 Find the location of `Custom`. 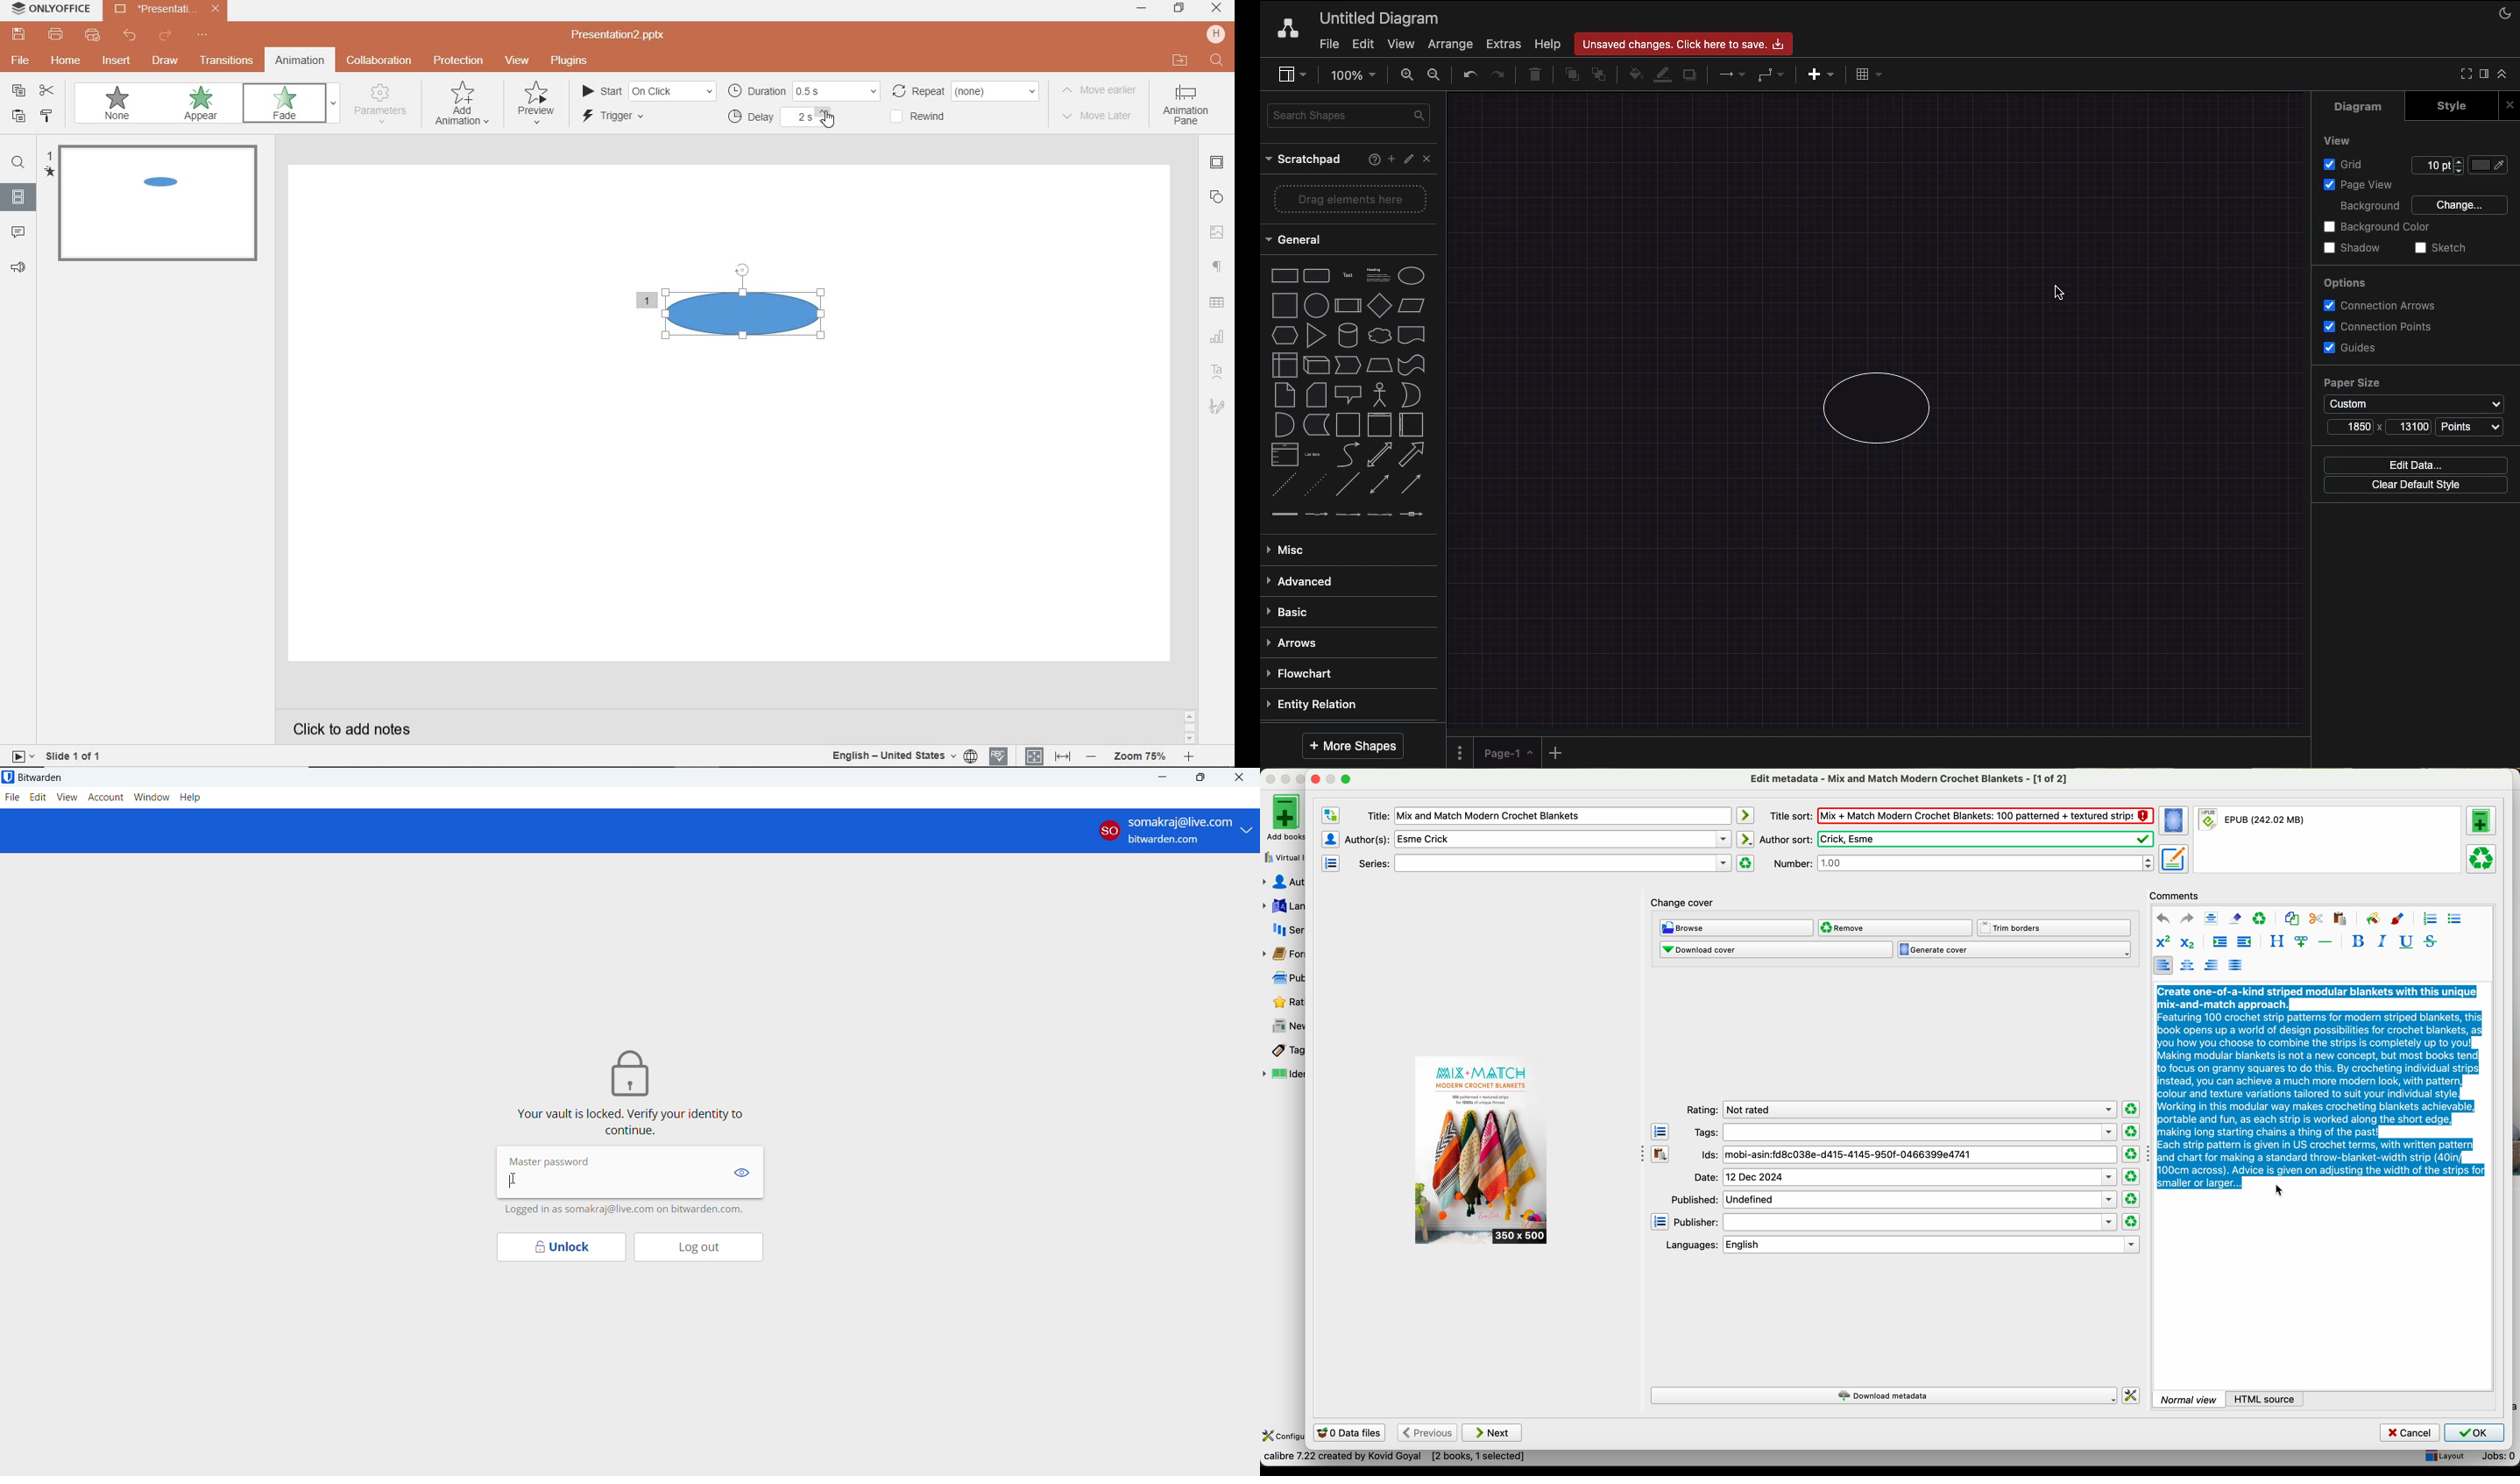

Custom is located at coordinates (2413, 404).